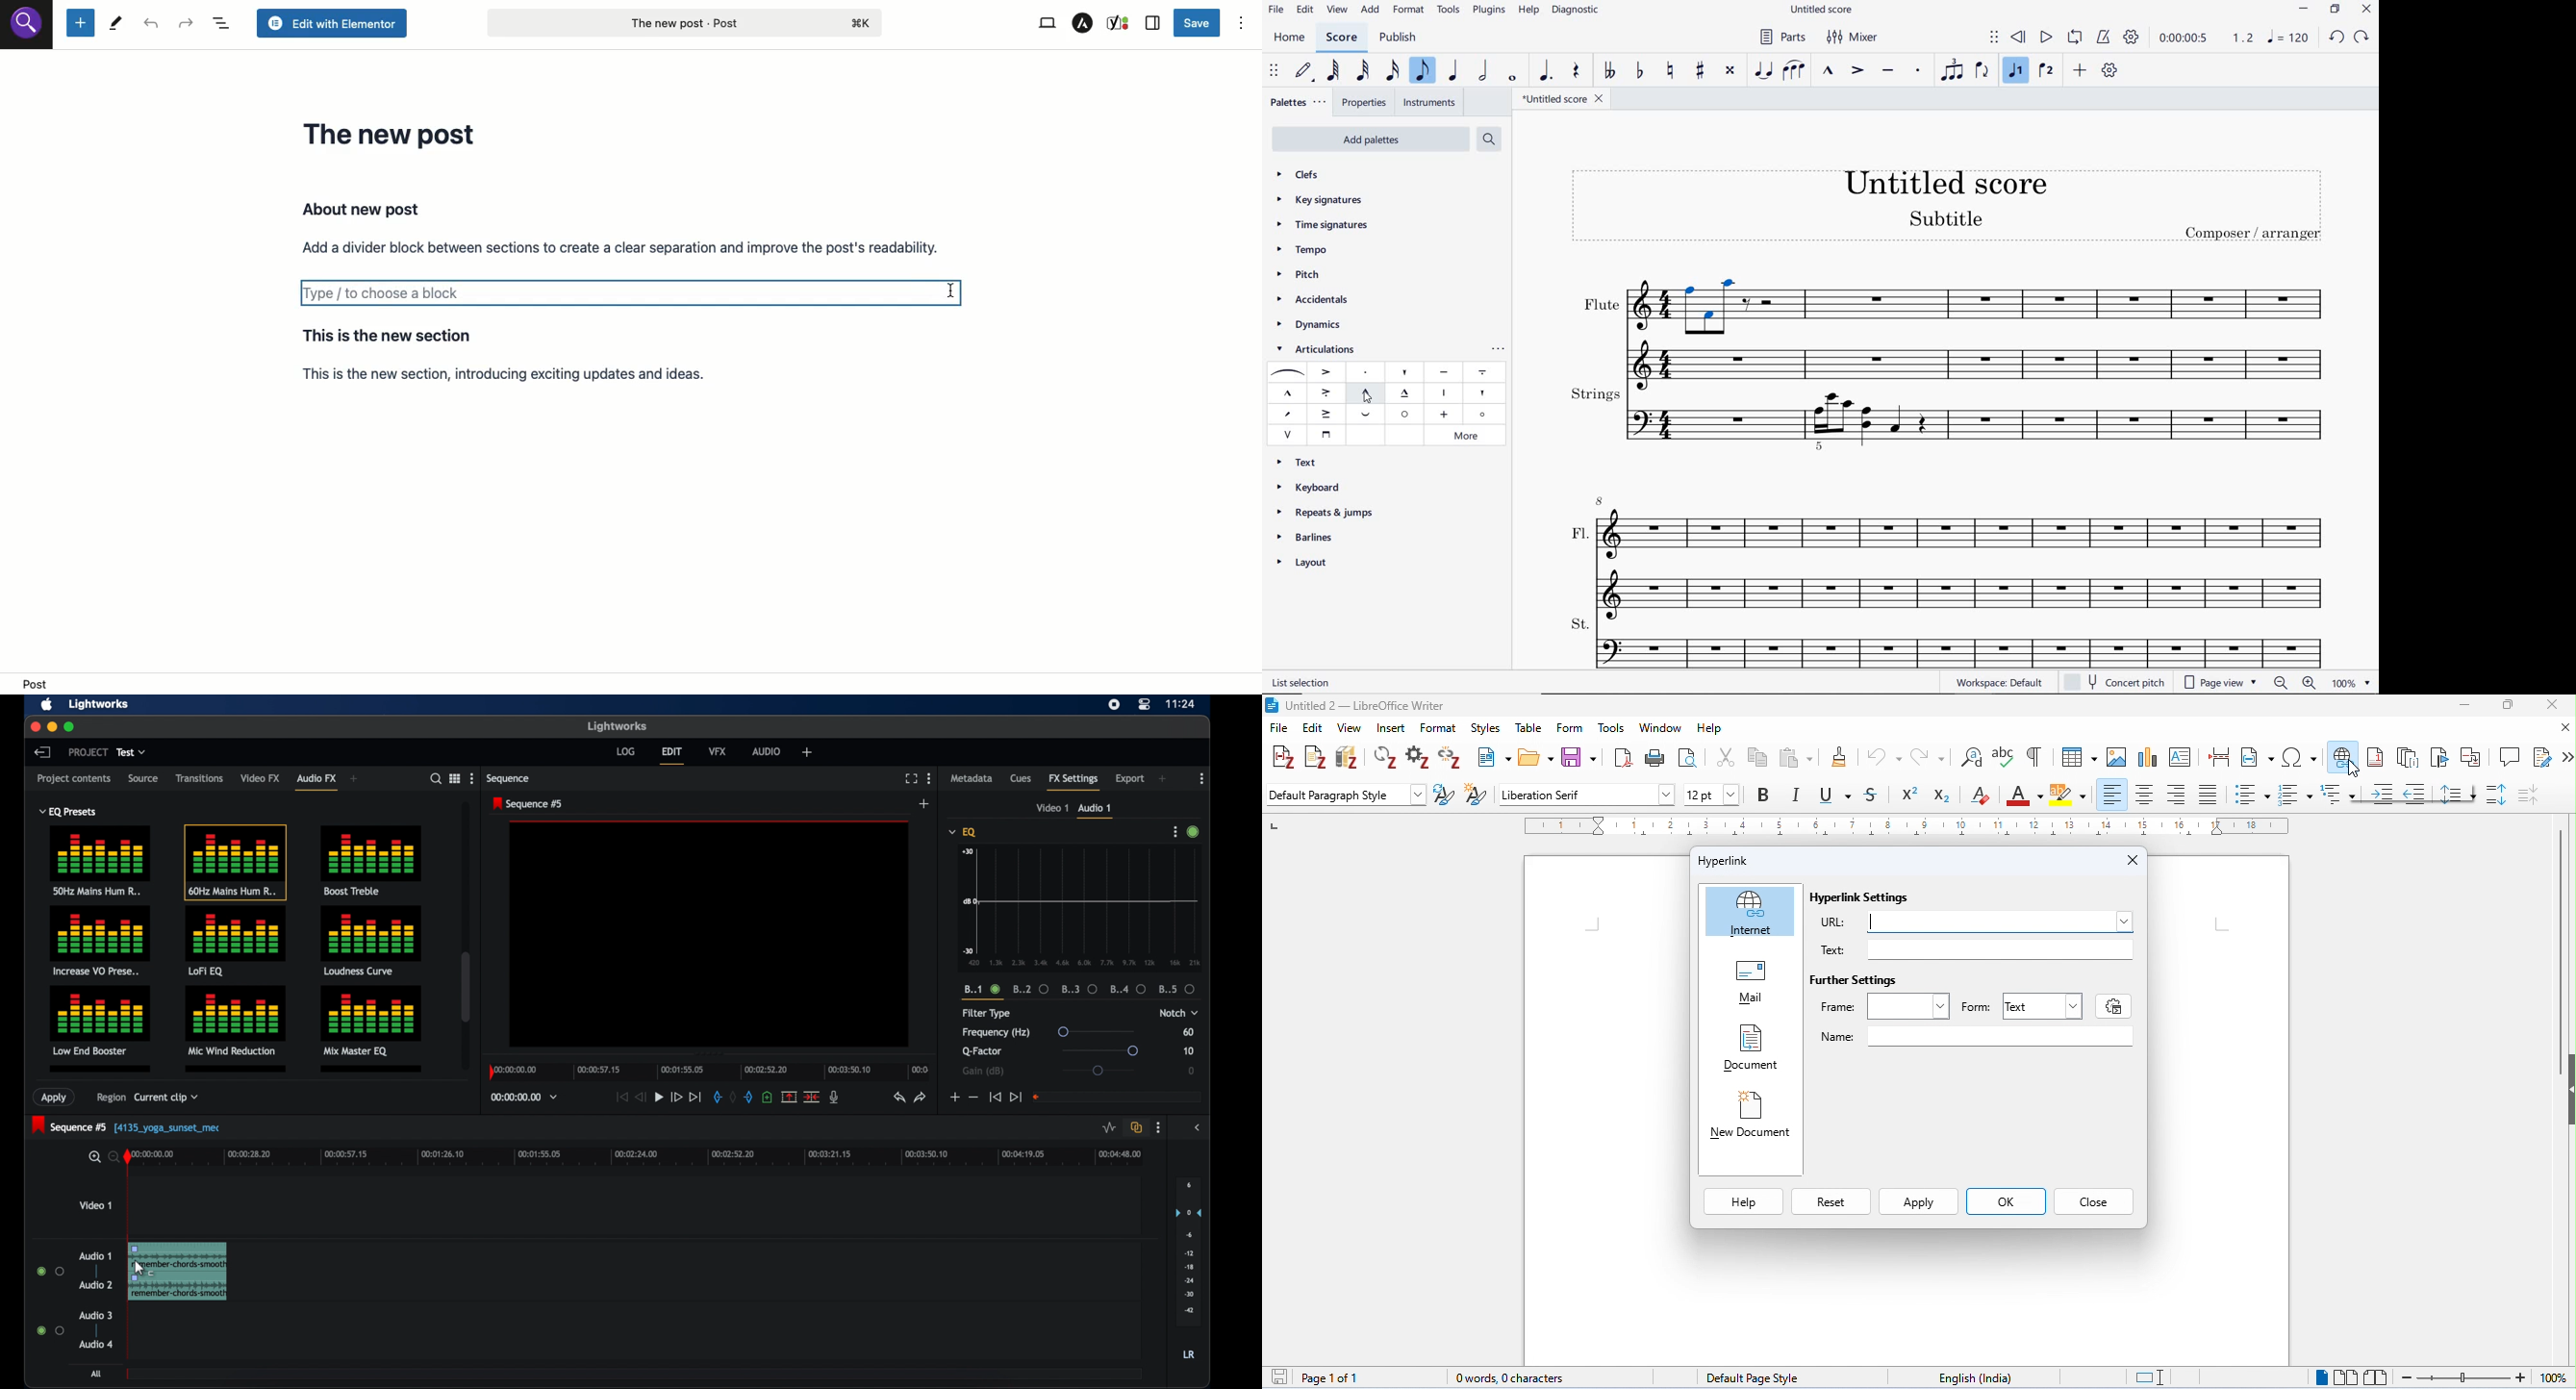  What do you see at coordinates (80, 24) in the screenshot?
I see `New block` at bounding box center [80, 24].